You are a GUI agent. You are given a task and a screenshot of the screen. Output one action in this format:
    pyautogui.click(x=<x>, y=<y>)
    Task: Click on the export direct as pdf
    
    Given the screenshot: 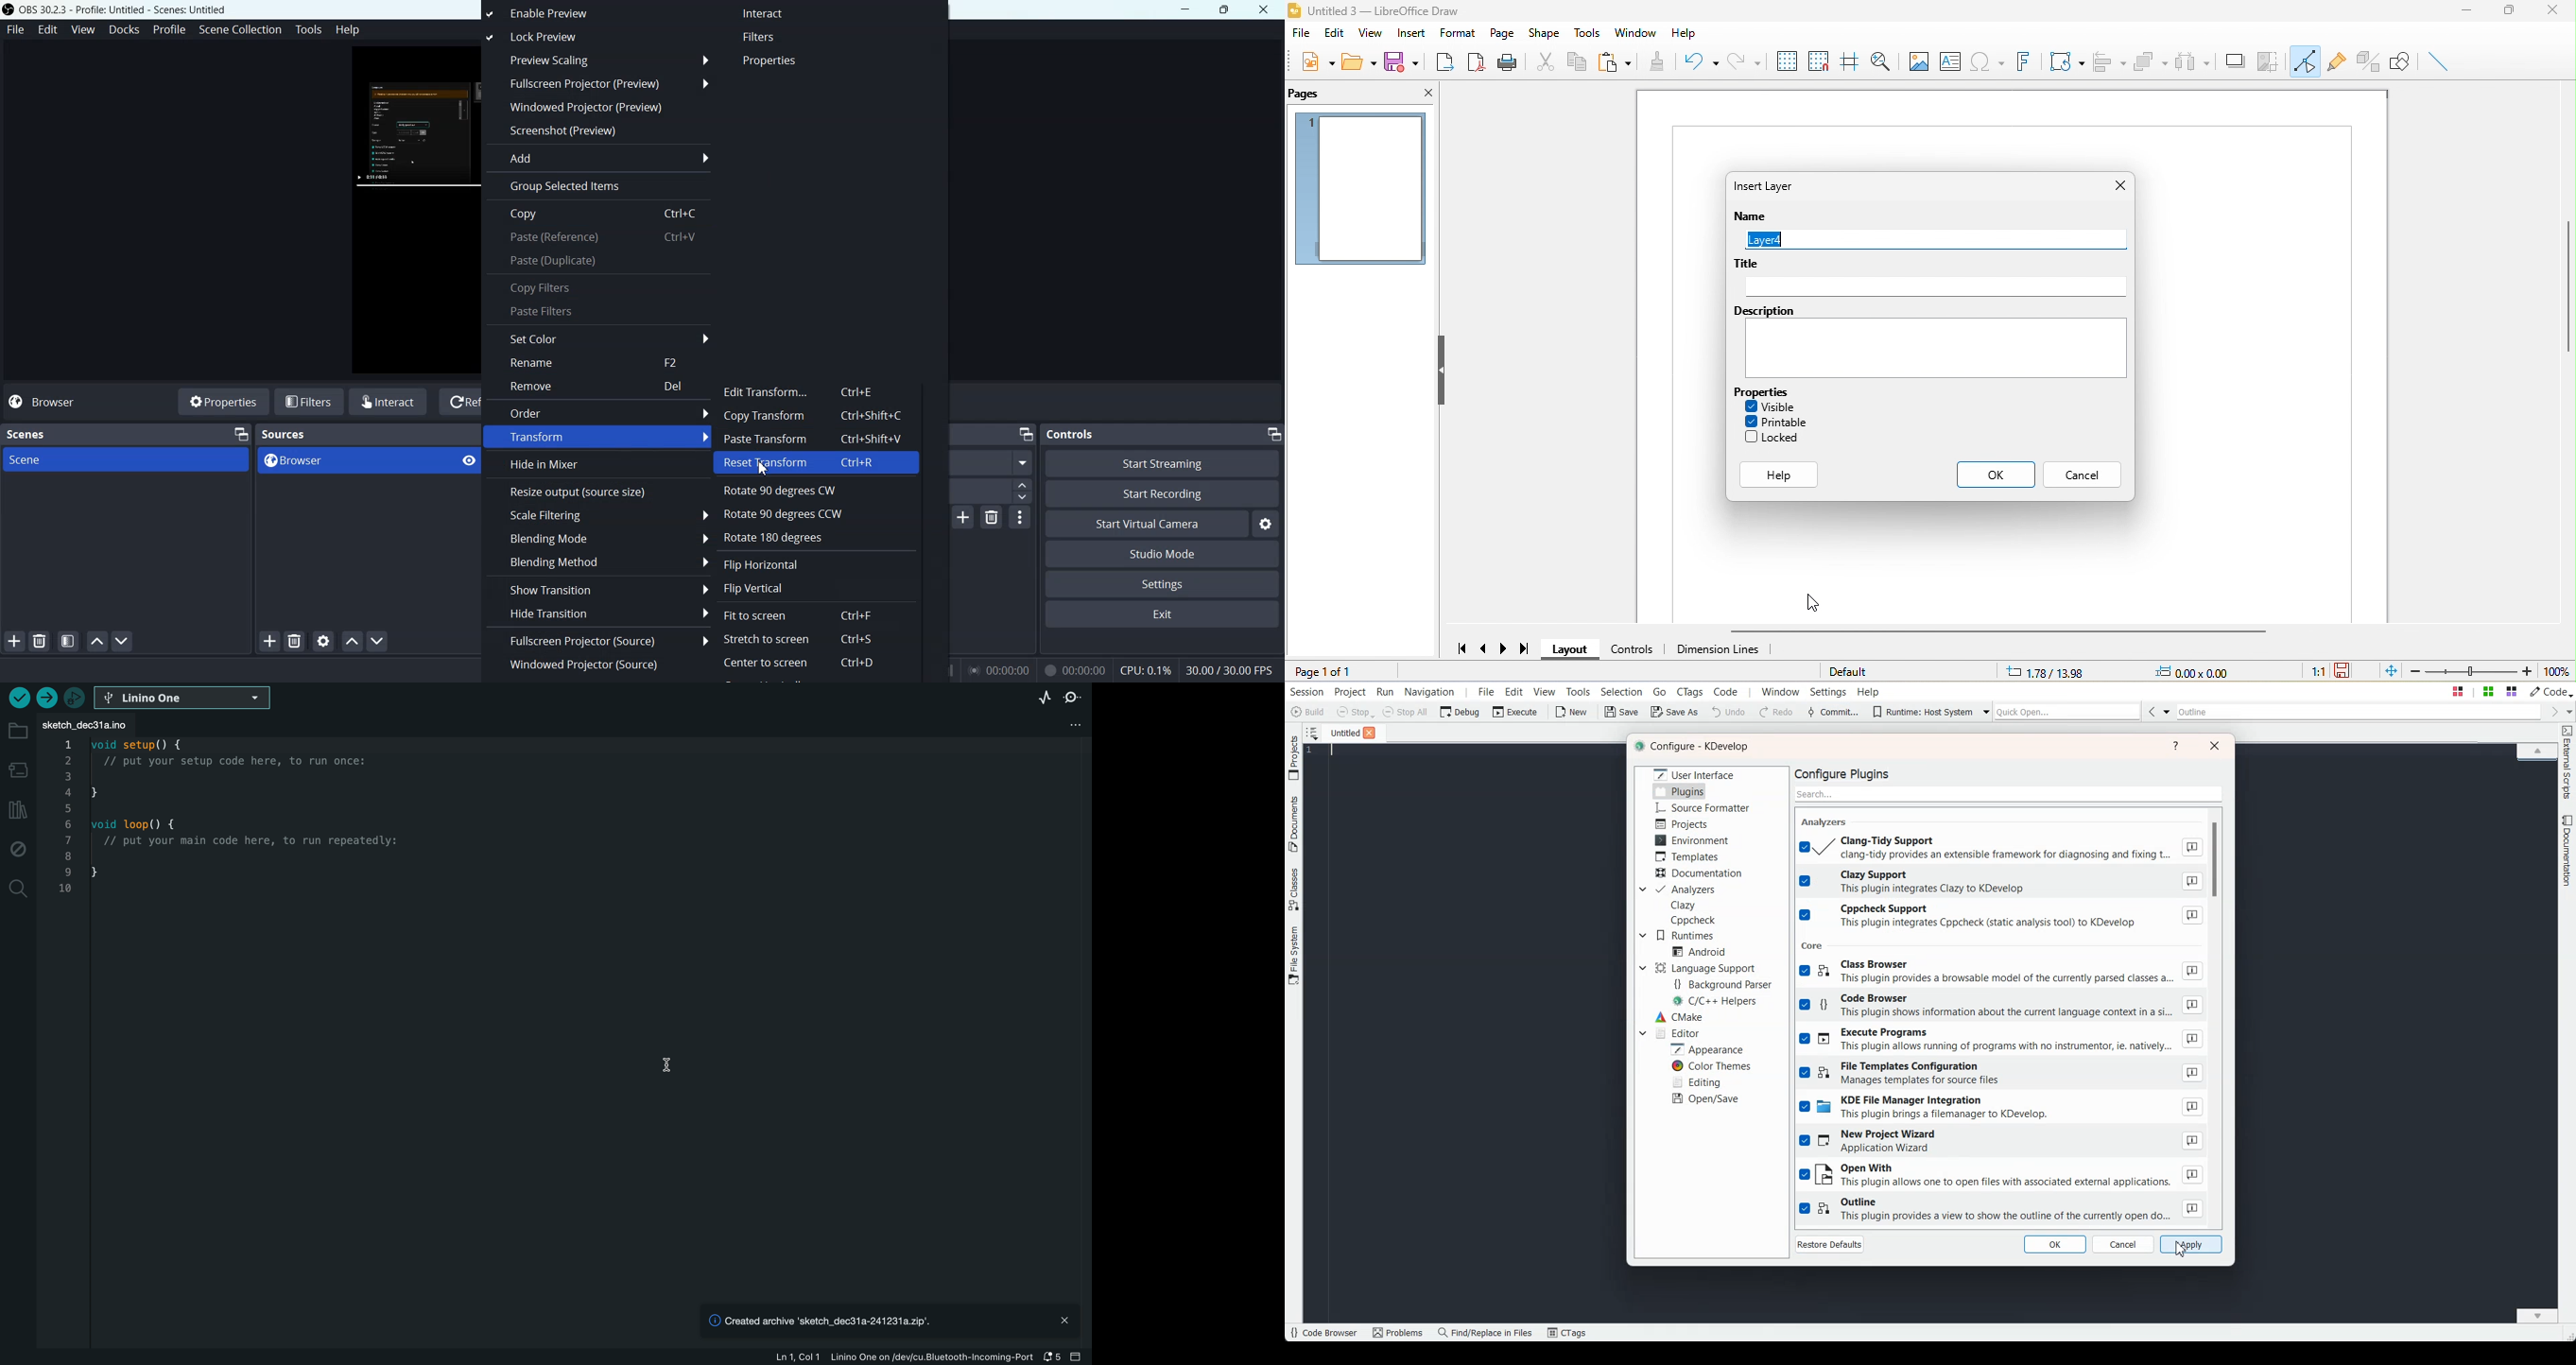 What is the action you would take?
    pyautogui.click(x=1477, y=61)
    